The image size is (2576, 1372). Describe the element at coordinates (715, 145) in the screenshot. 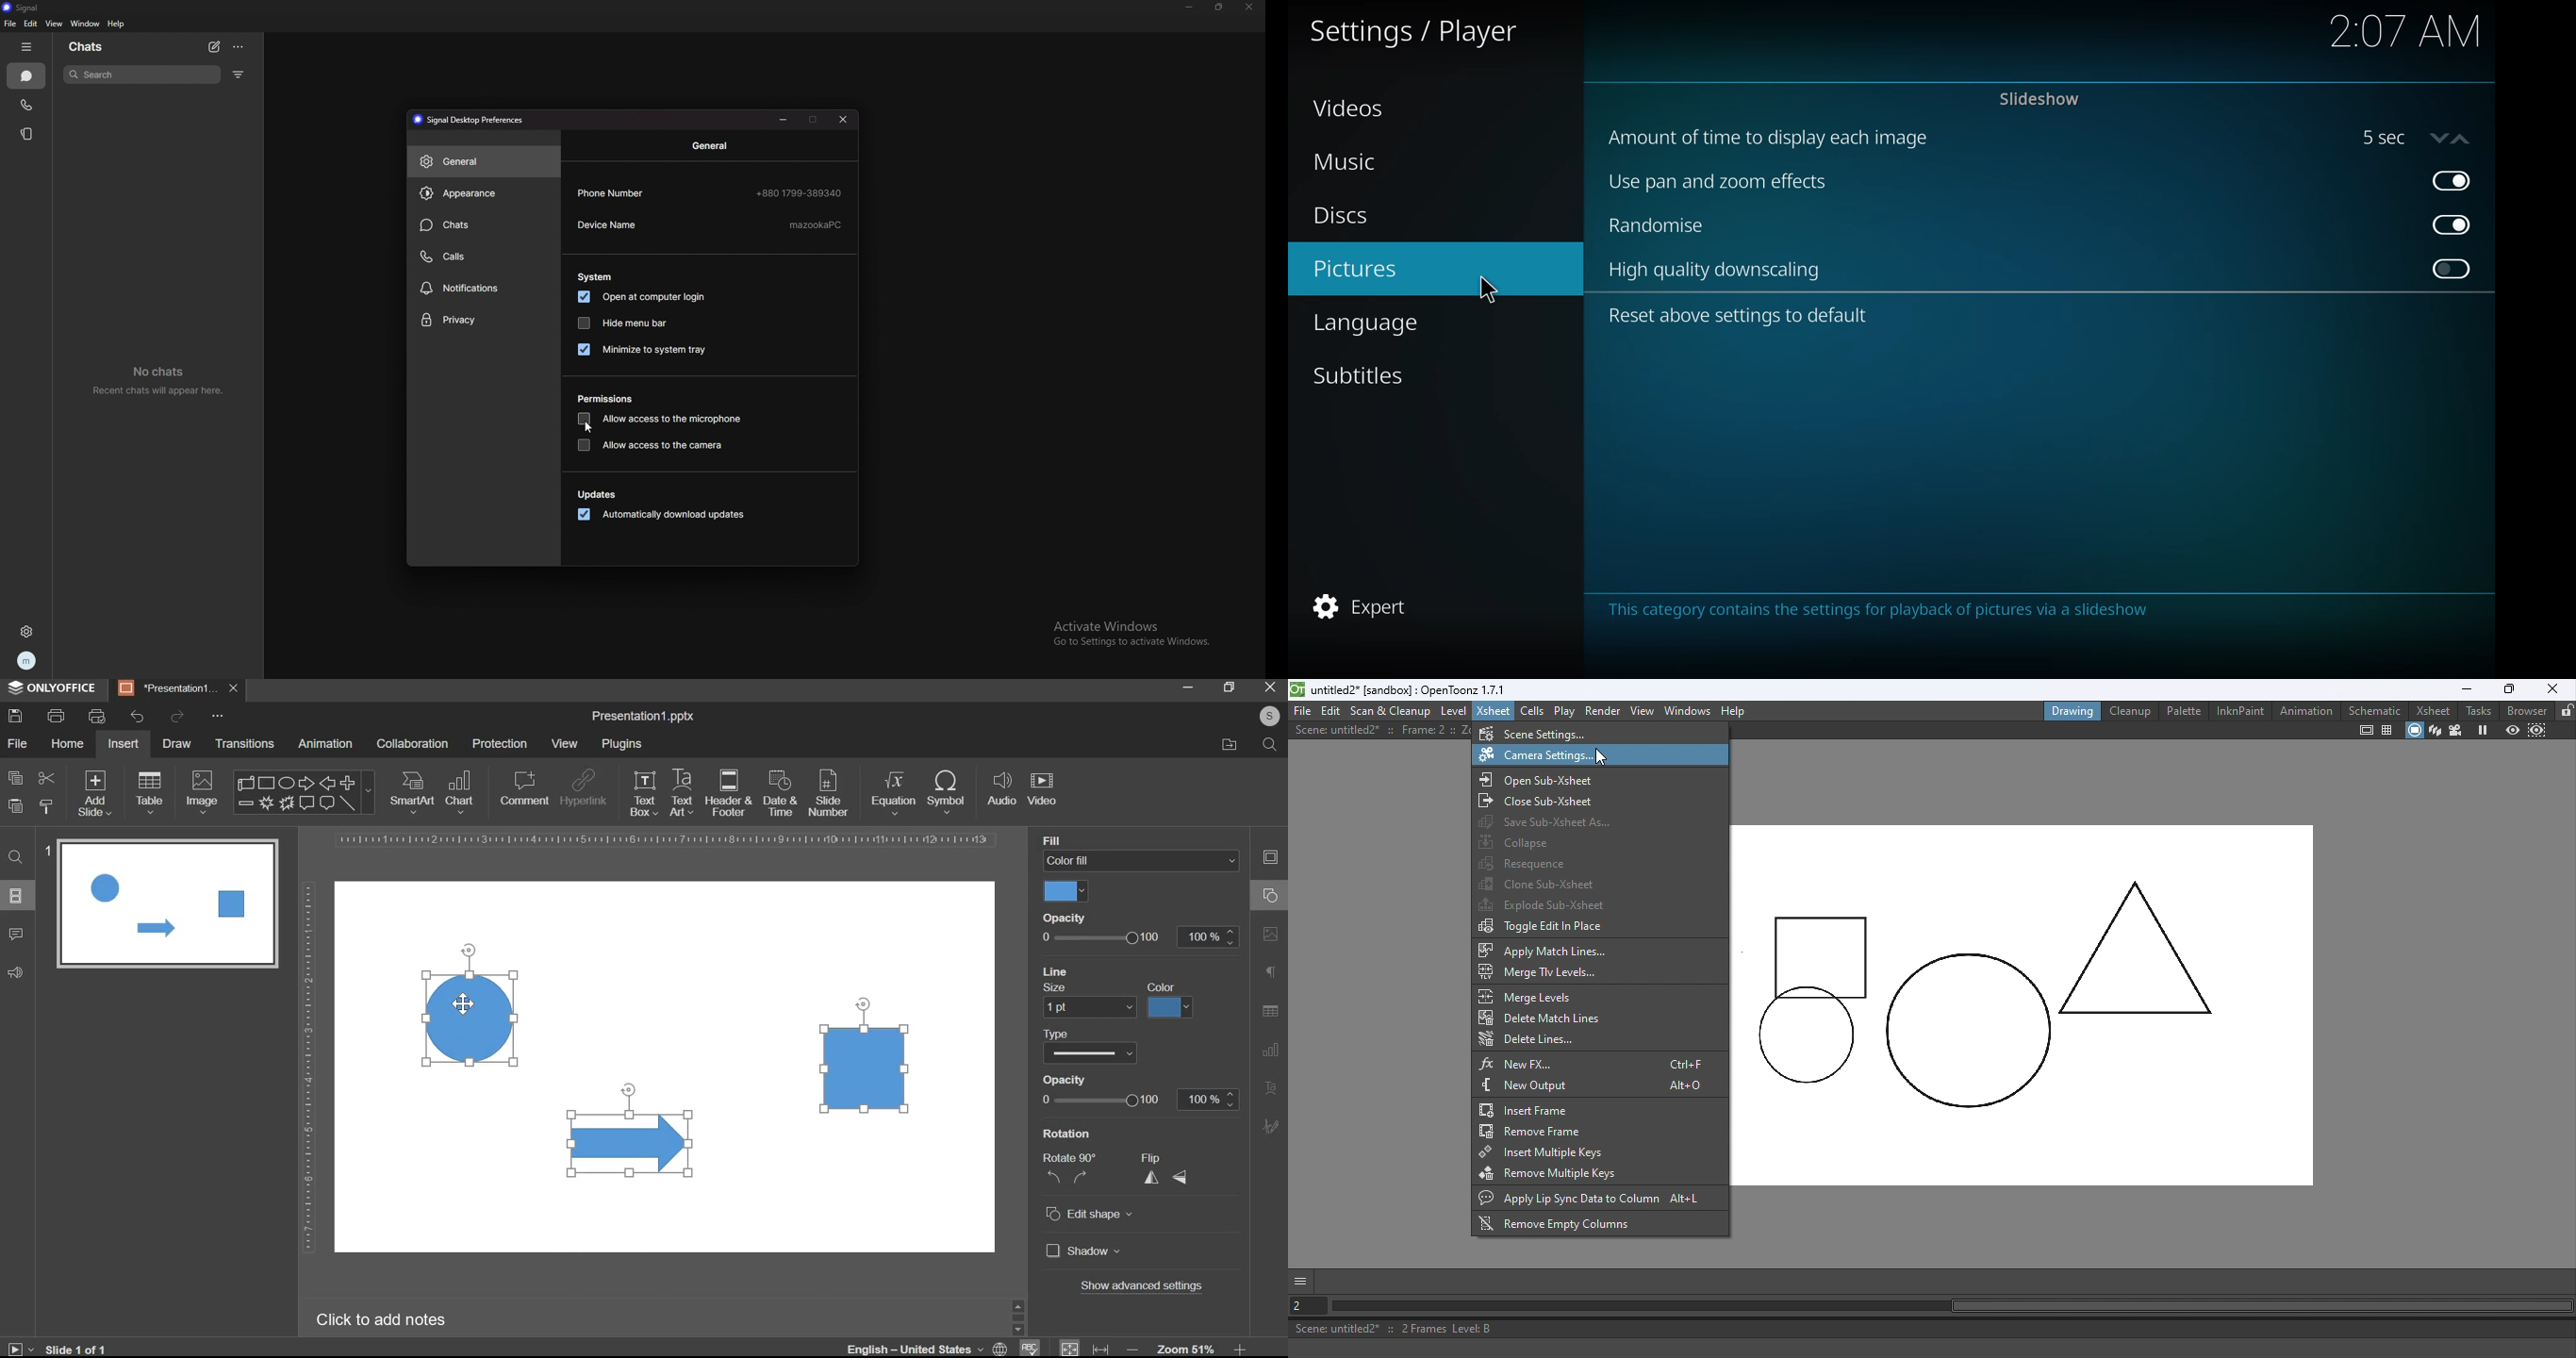

I see `general` at that location.